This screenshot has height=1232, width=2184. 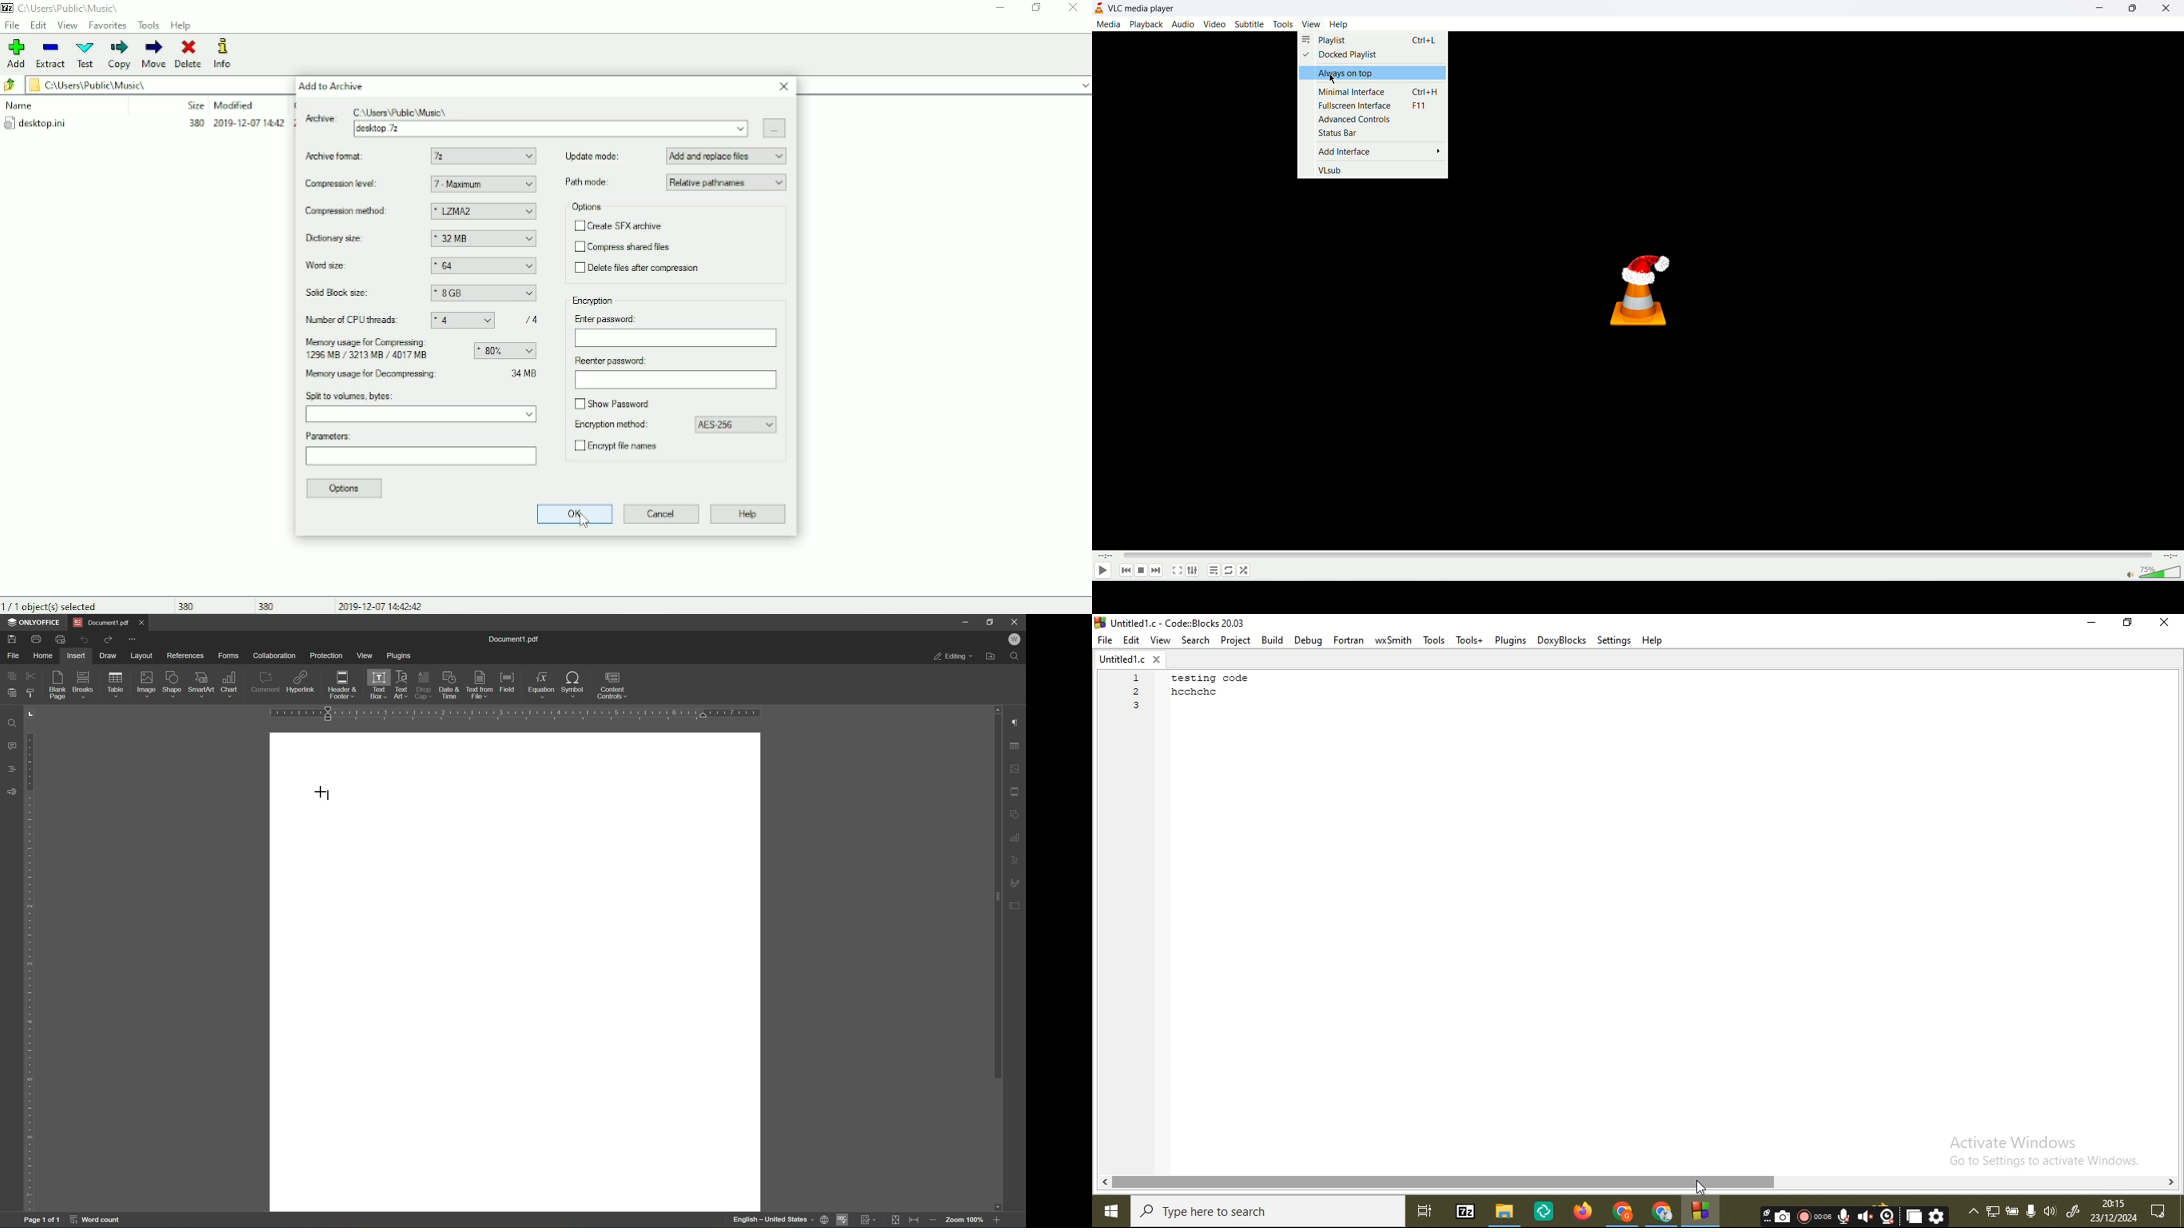 What do you see at coordinates (61, 638) in the screenshot?
I see `Quick print` at bounding box center [61, 638].